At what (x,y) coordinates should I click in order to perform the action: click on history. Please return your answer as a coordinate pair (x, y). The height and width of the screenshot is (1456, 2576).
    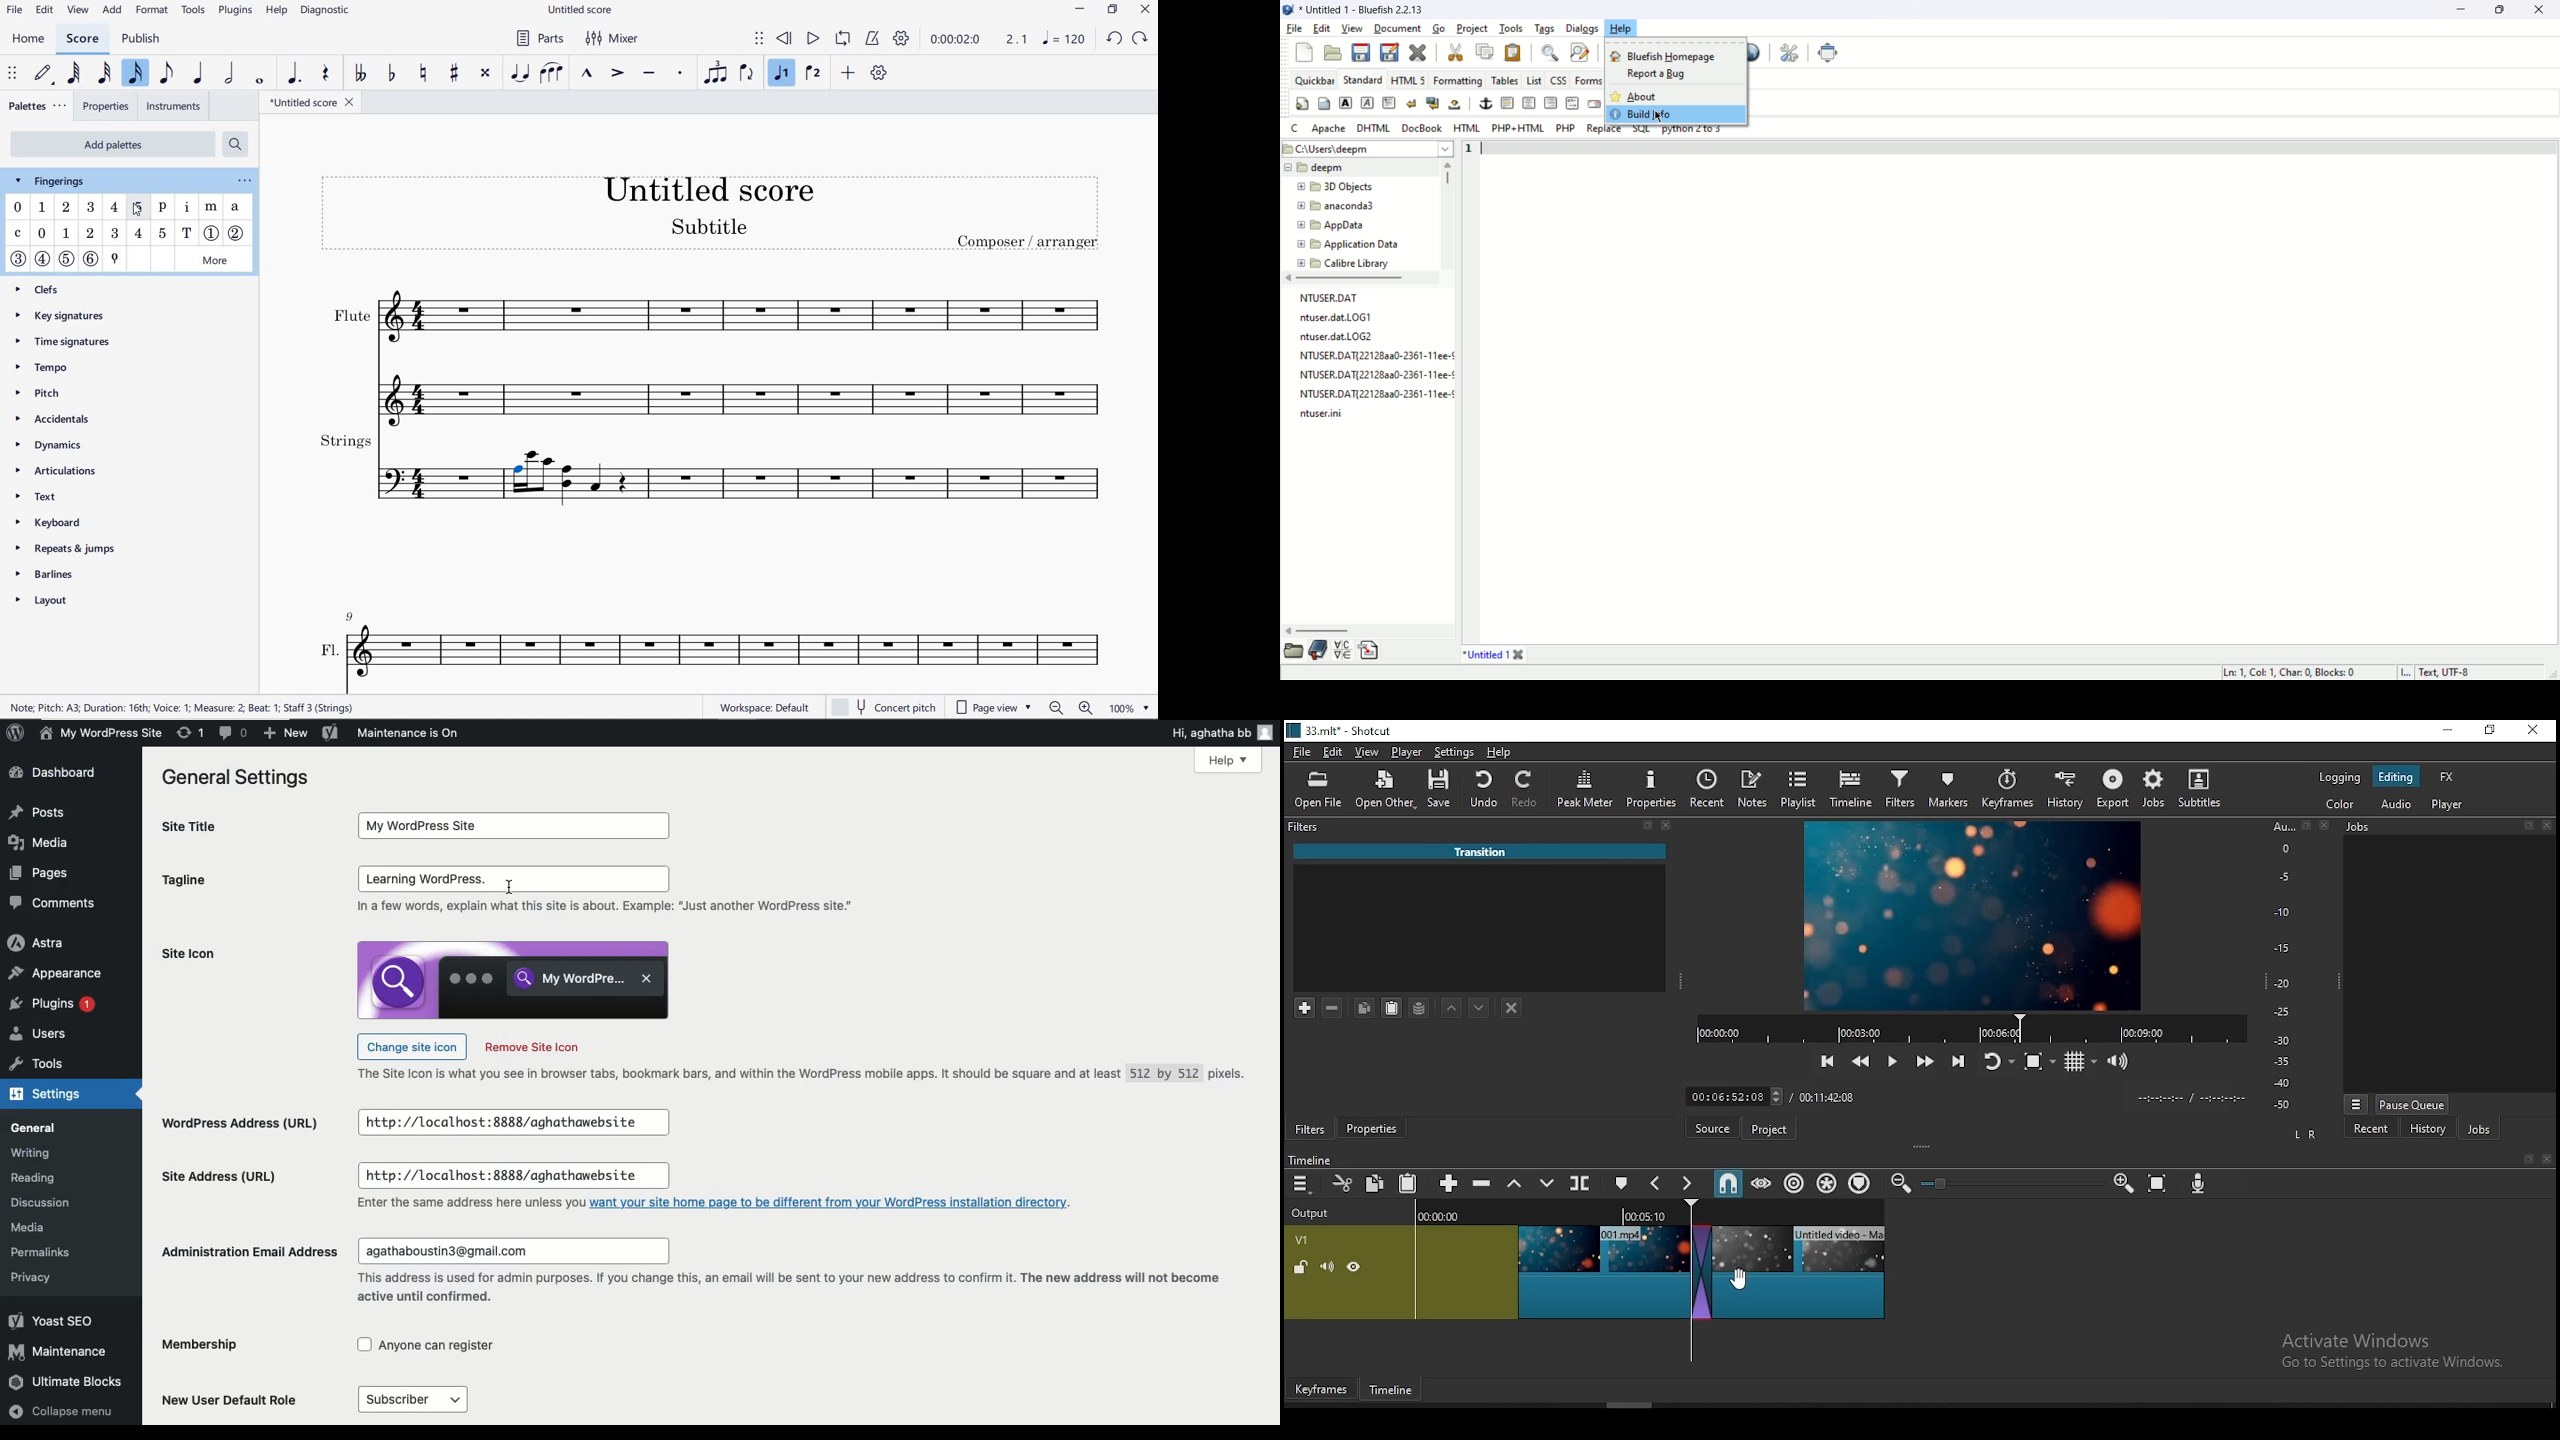
    Looking at the image, I should click on (2426, 1128).